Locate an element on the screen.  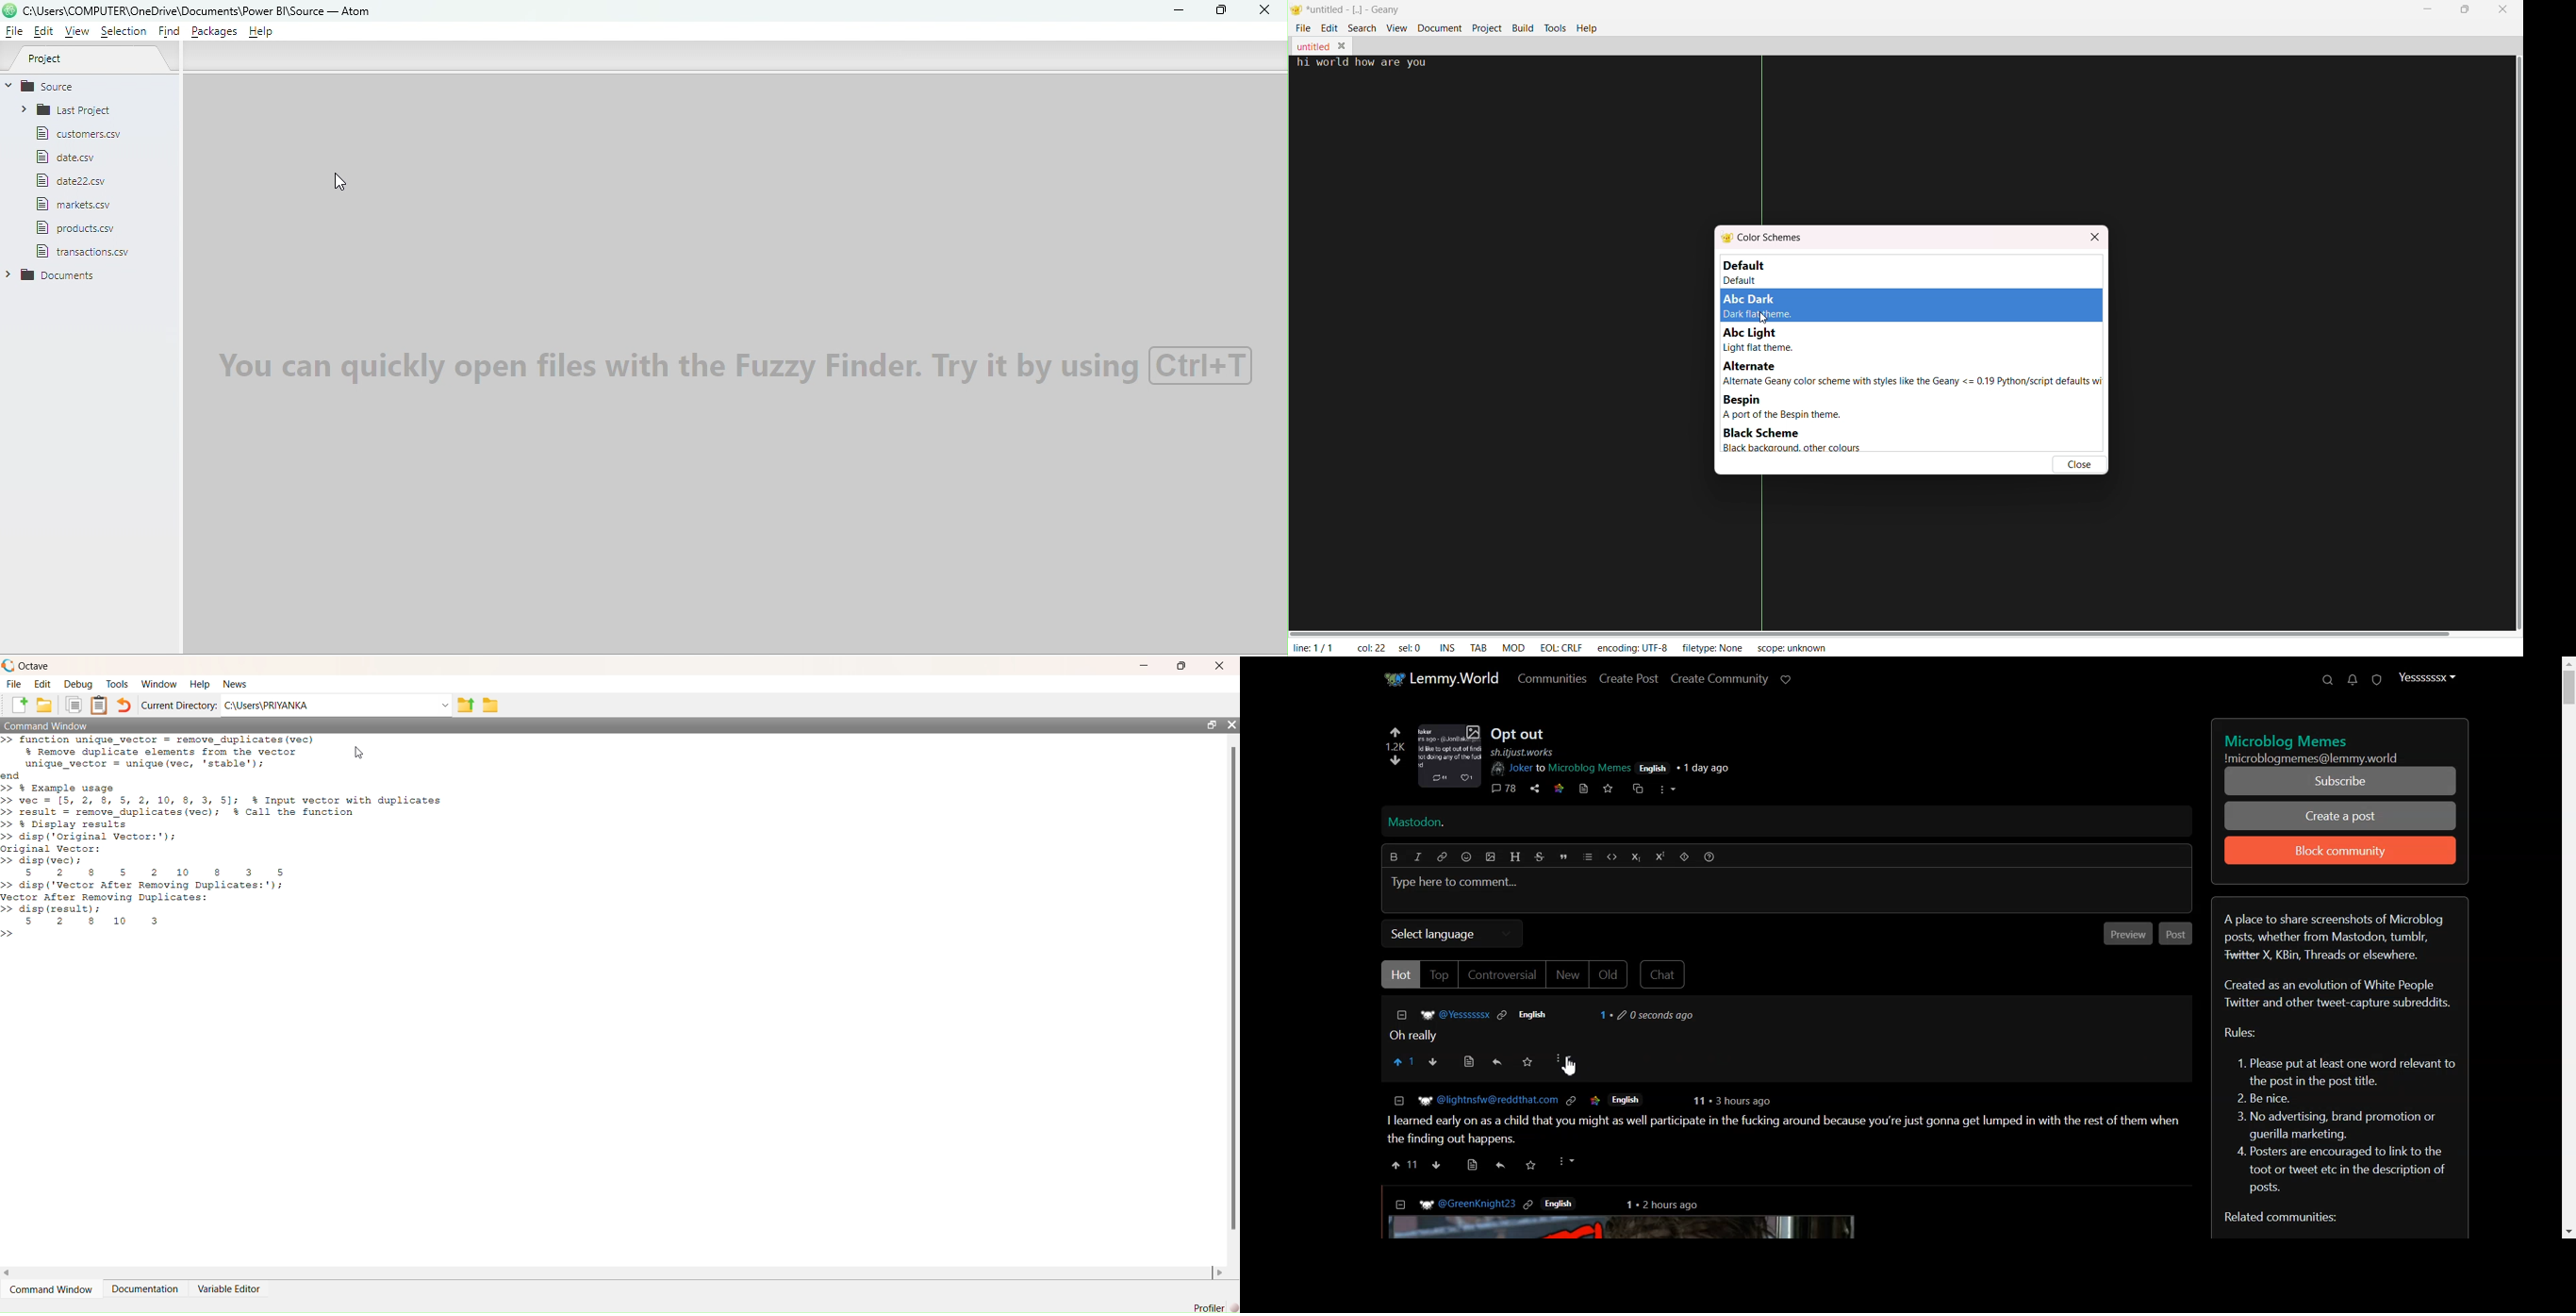
Superscript is located at coordinates (1660, 857).